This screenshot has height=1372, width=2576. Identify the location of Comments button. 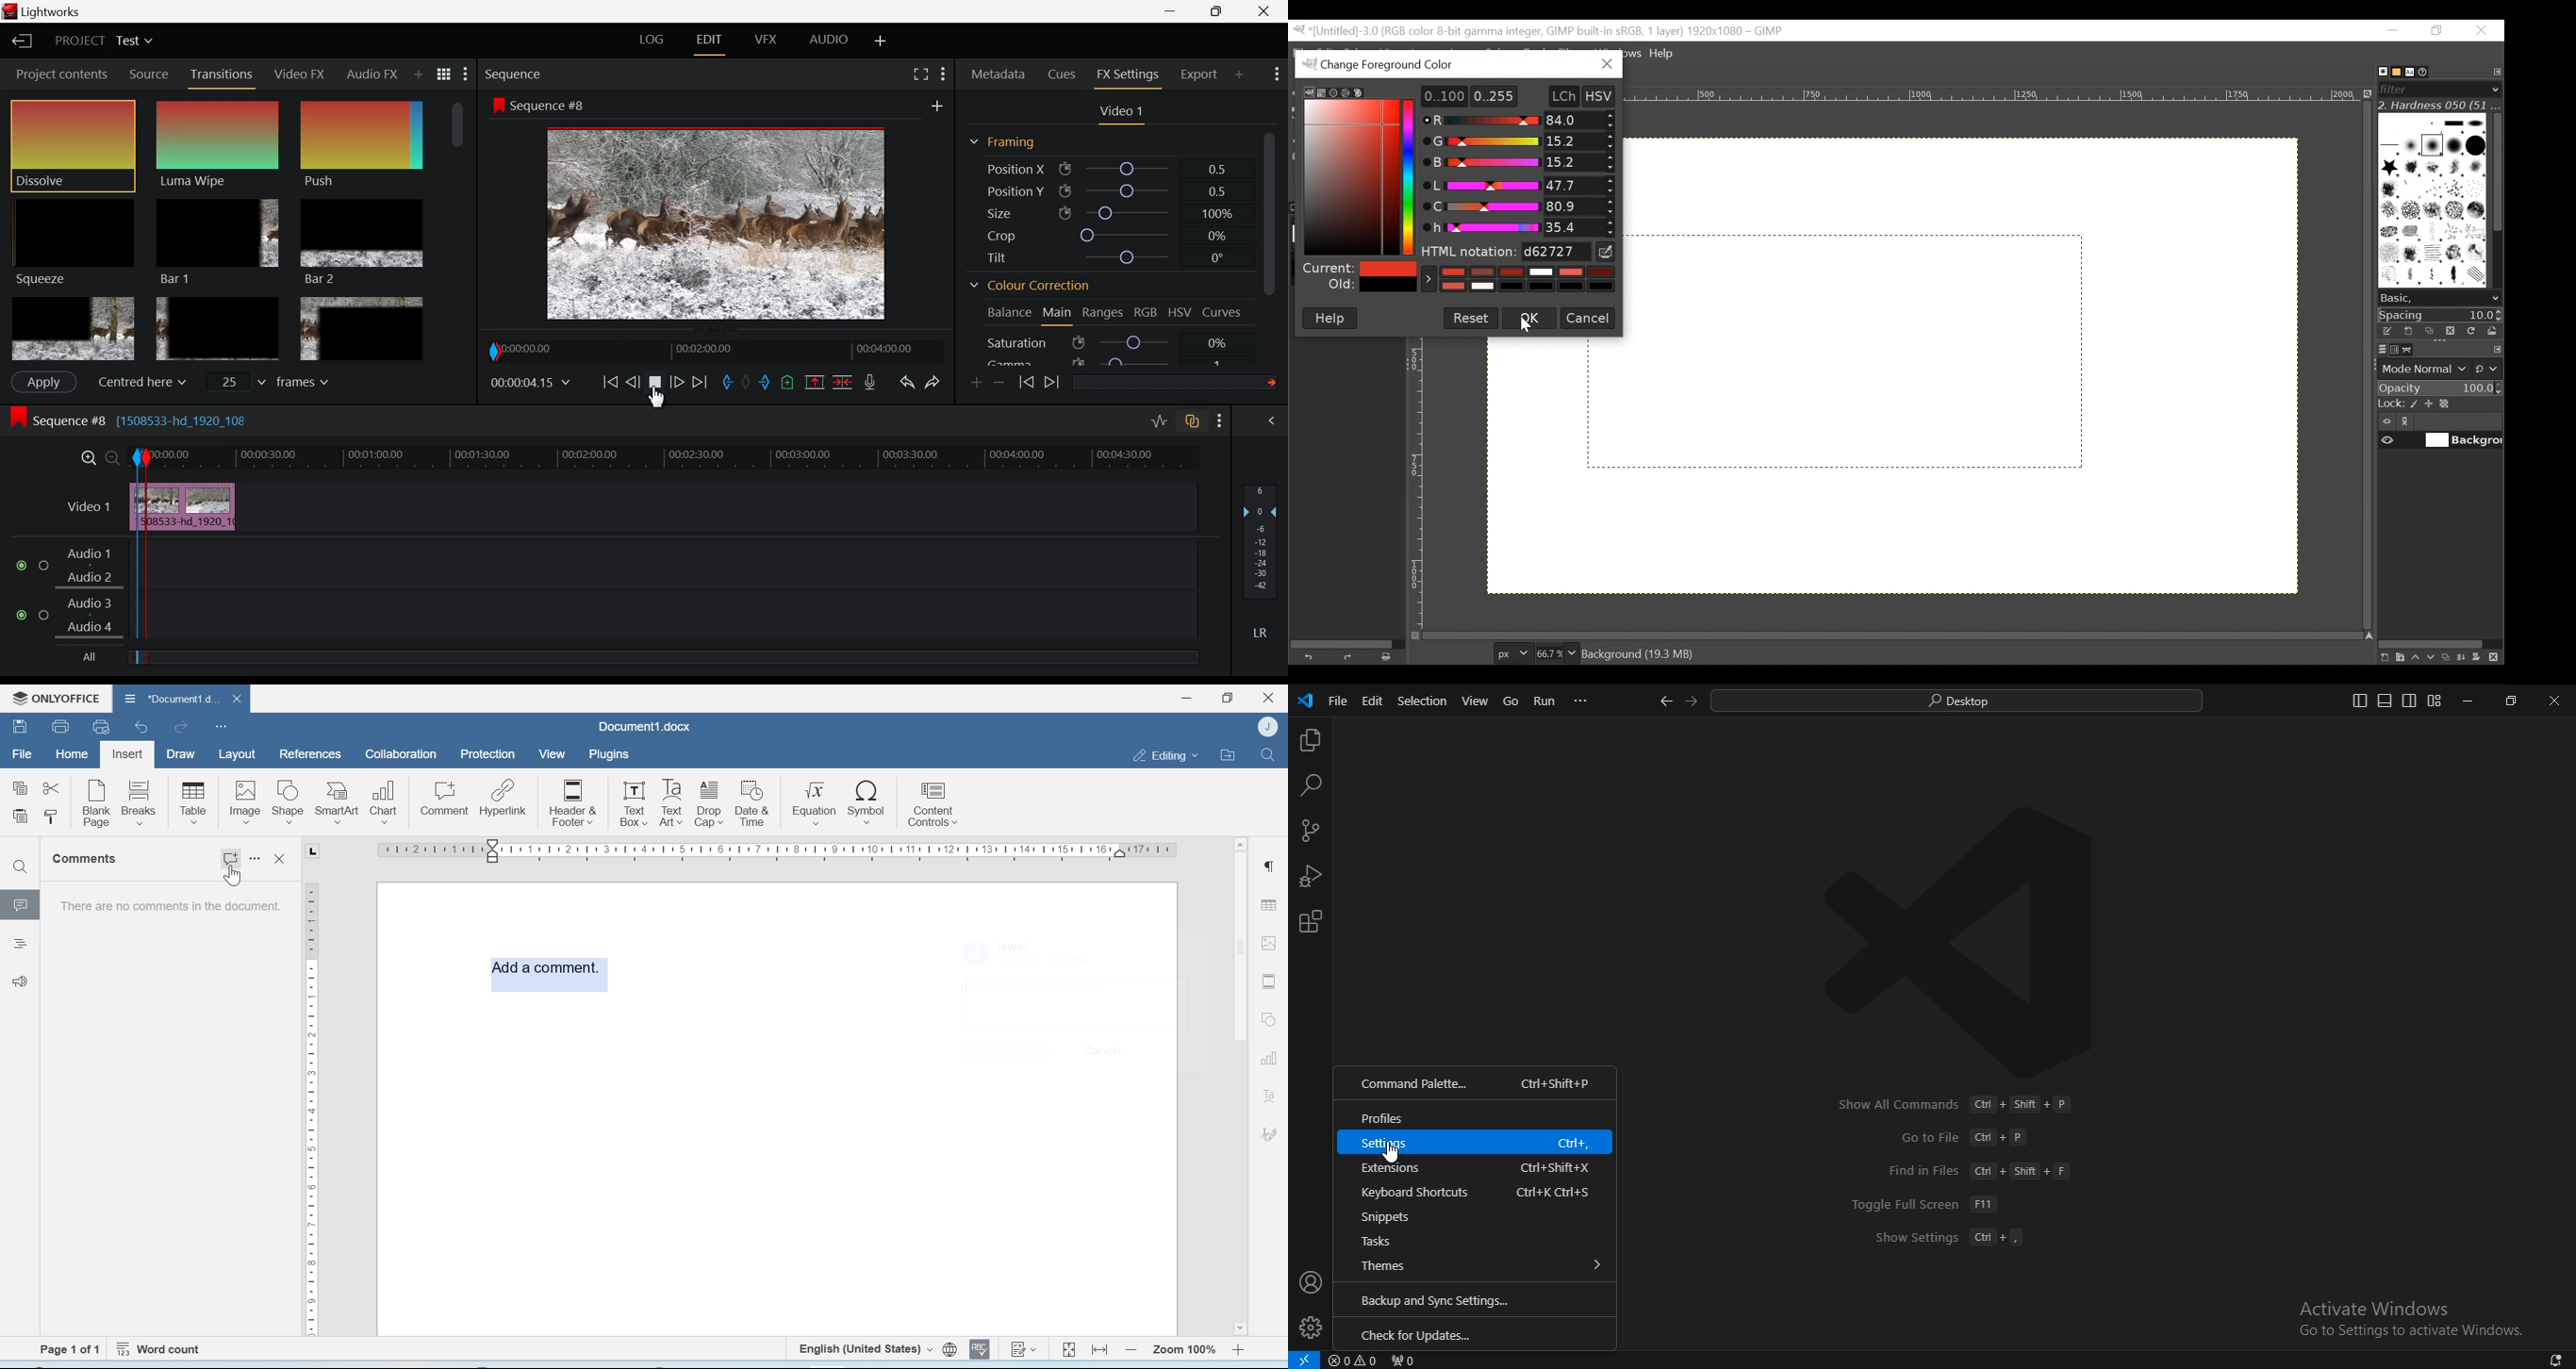
(231, 854).